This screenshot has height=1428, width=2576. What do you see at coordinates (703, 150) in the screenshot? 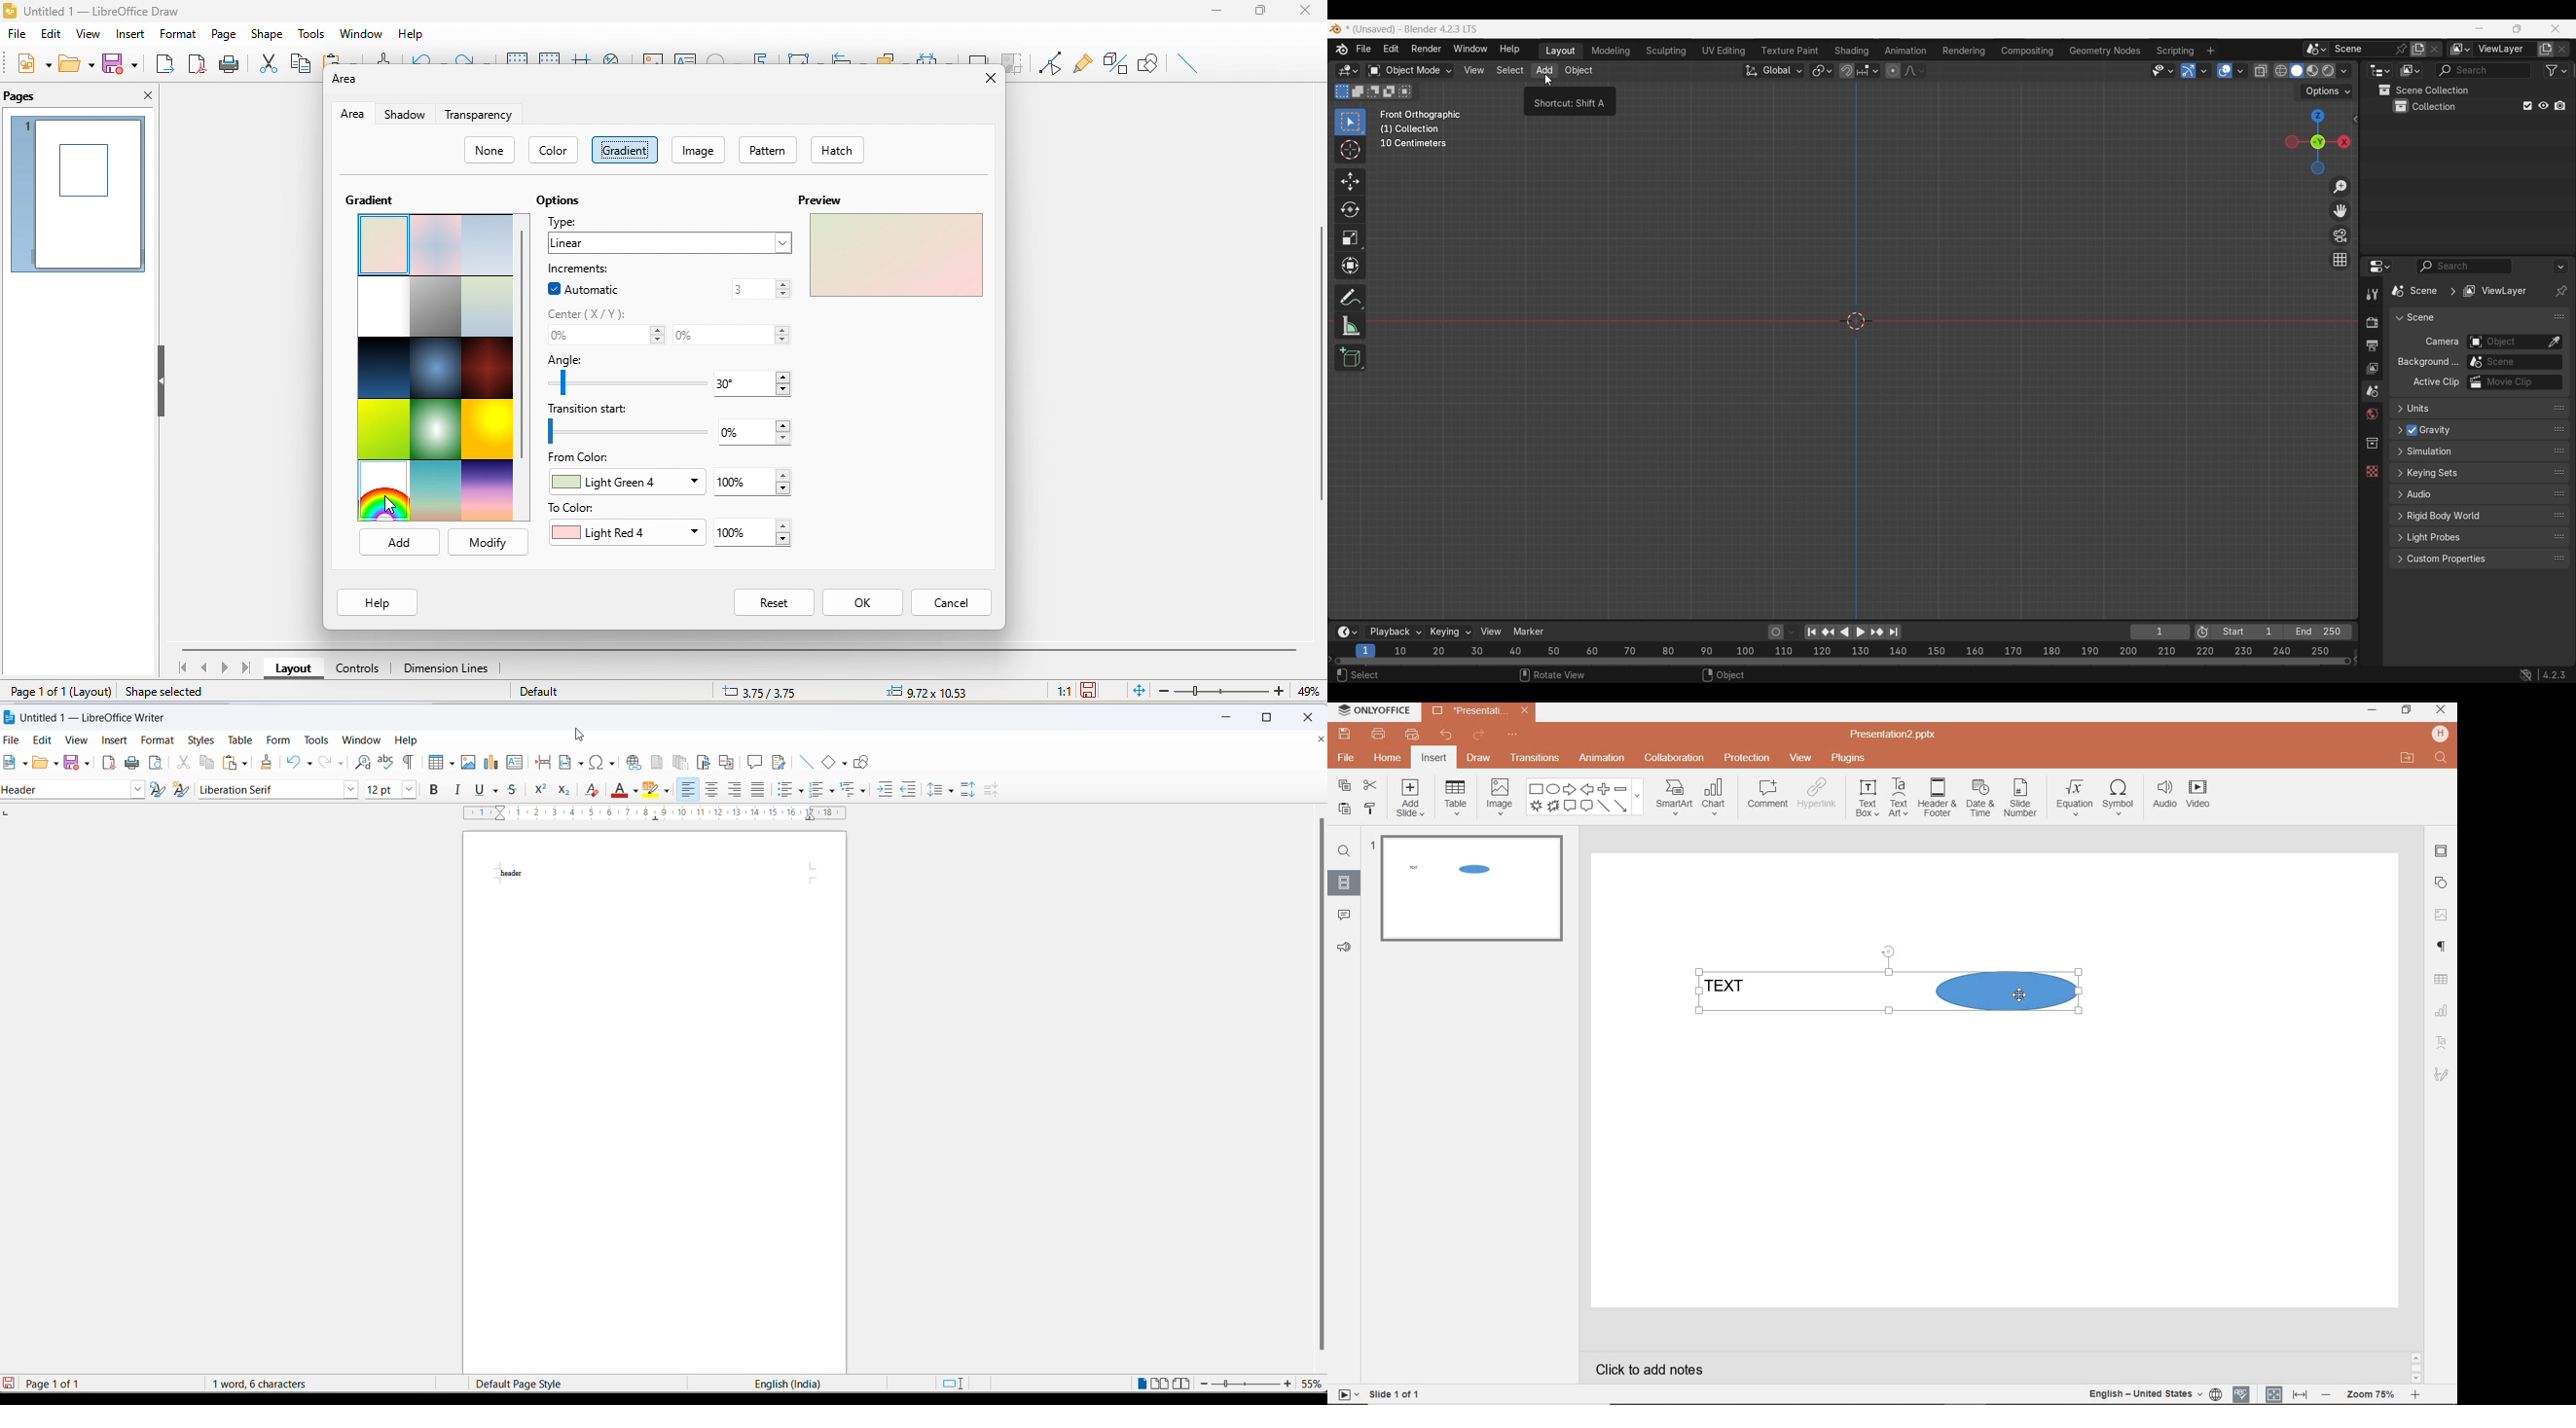
I see `iamge` at bounding box center [703, 150].